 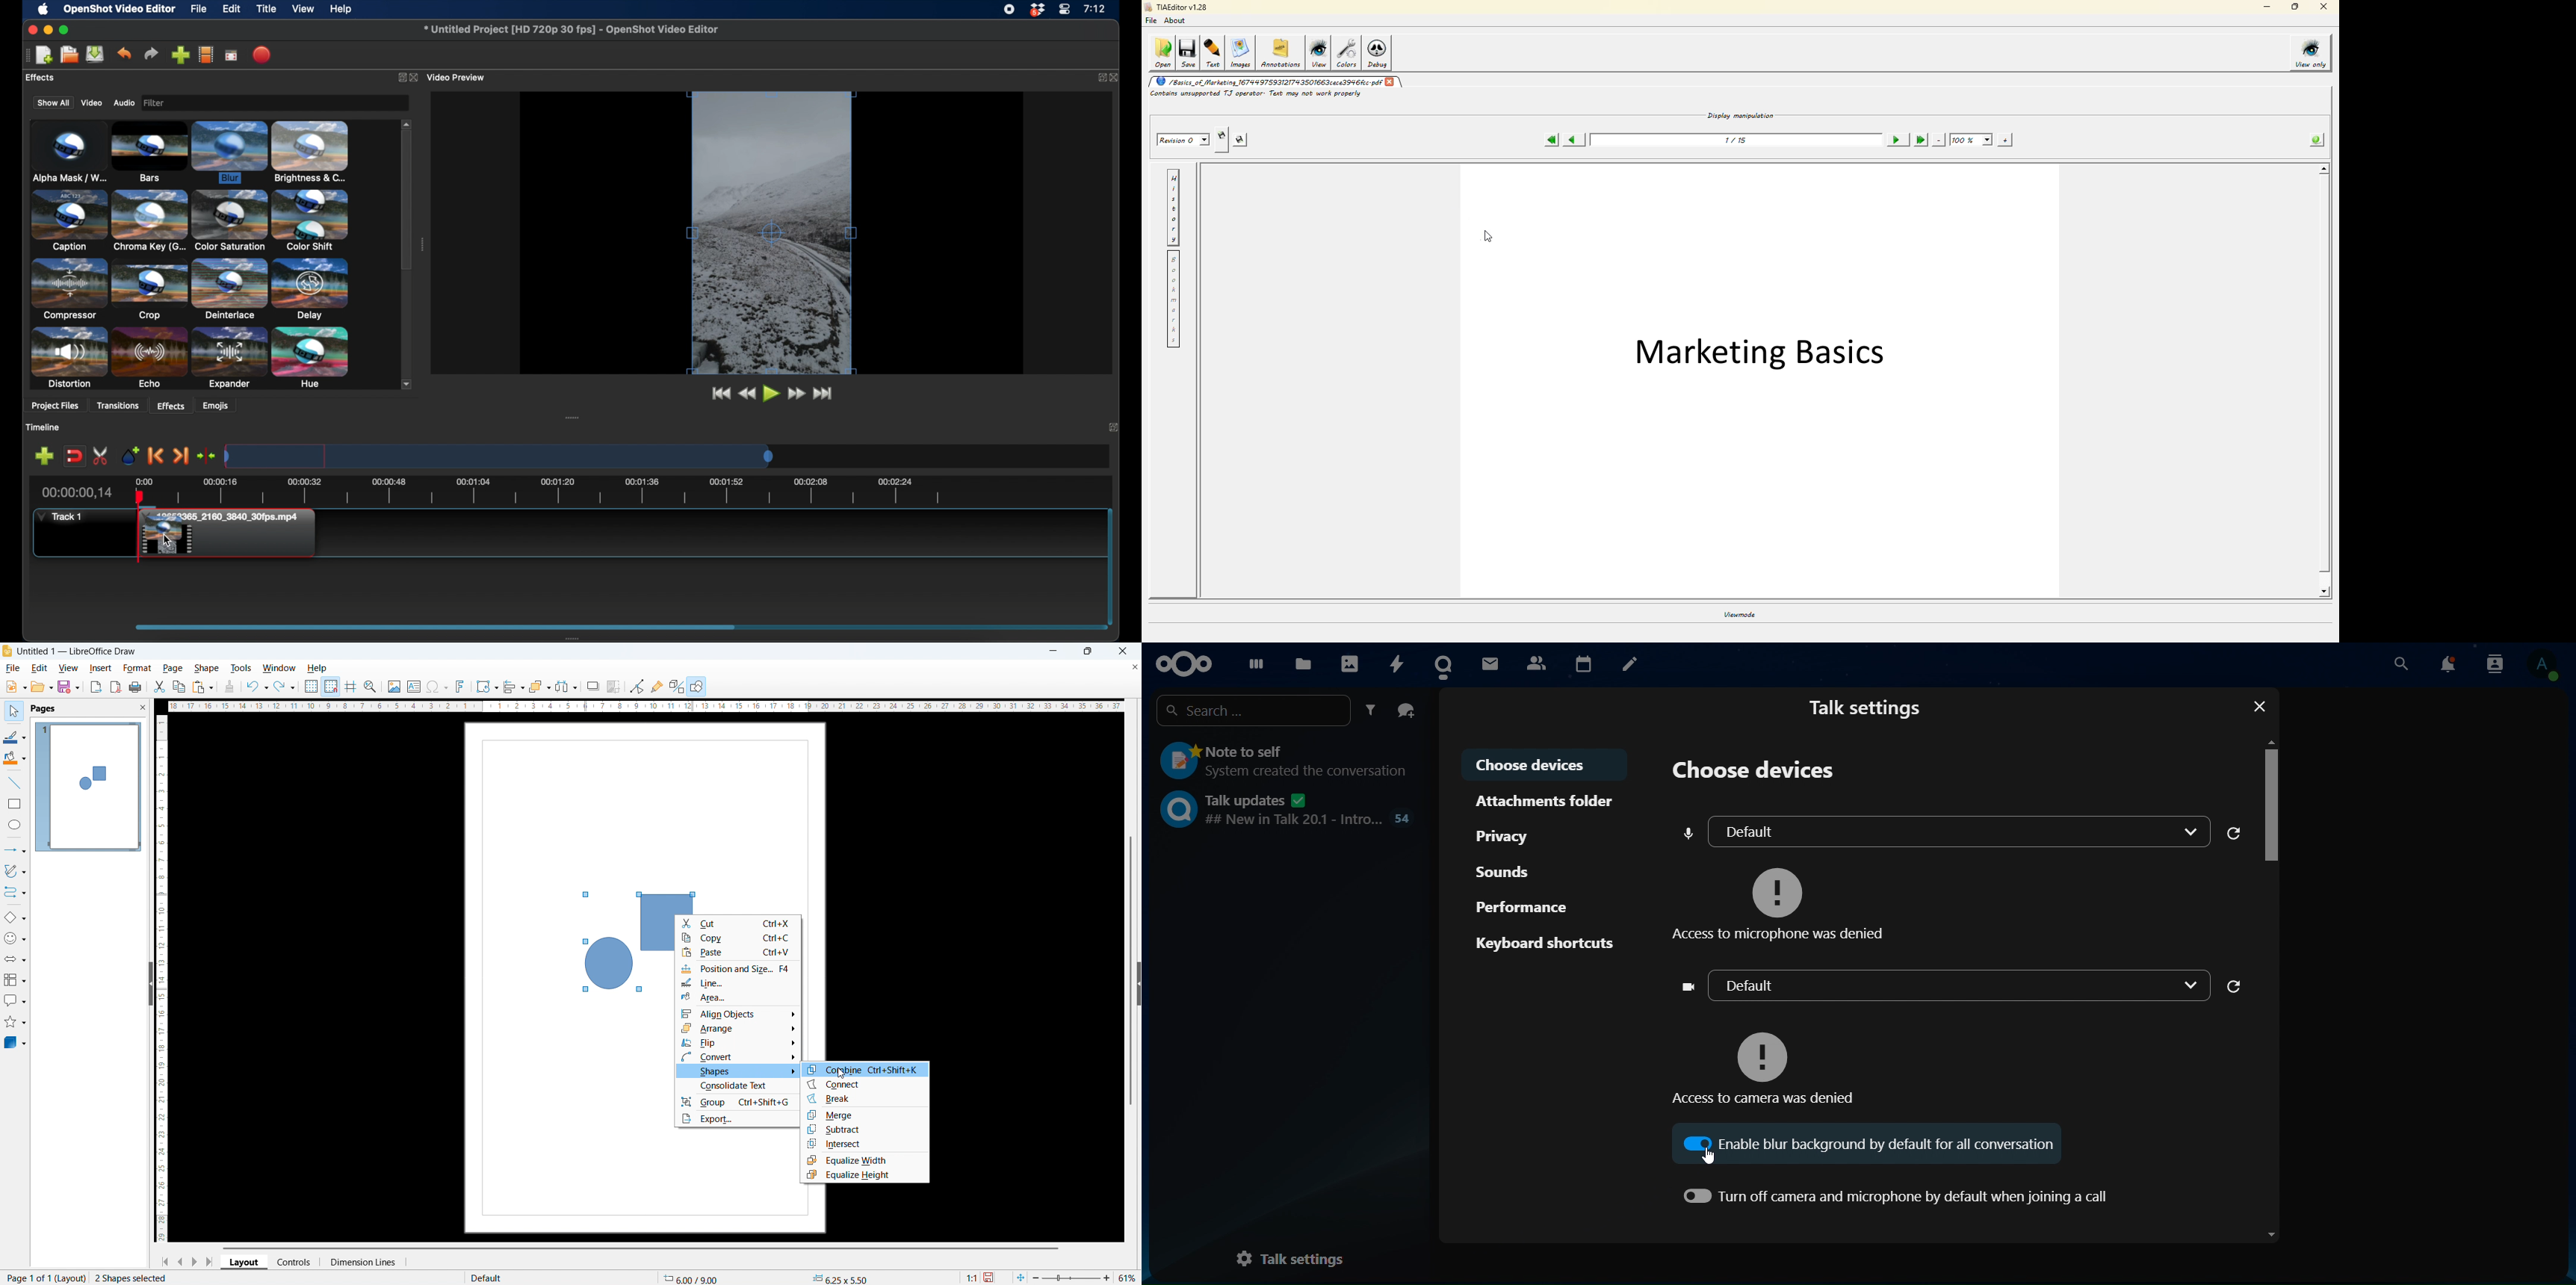 I want to click on sounds, so click(x=1502, y=872).